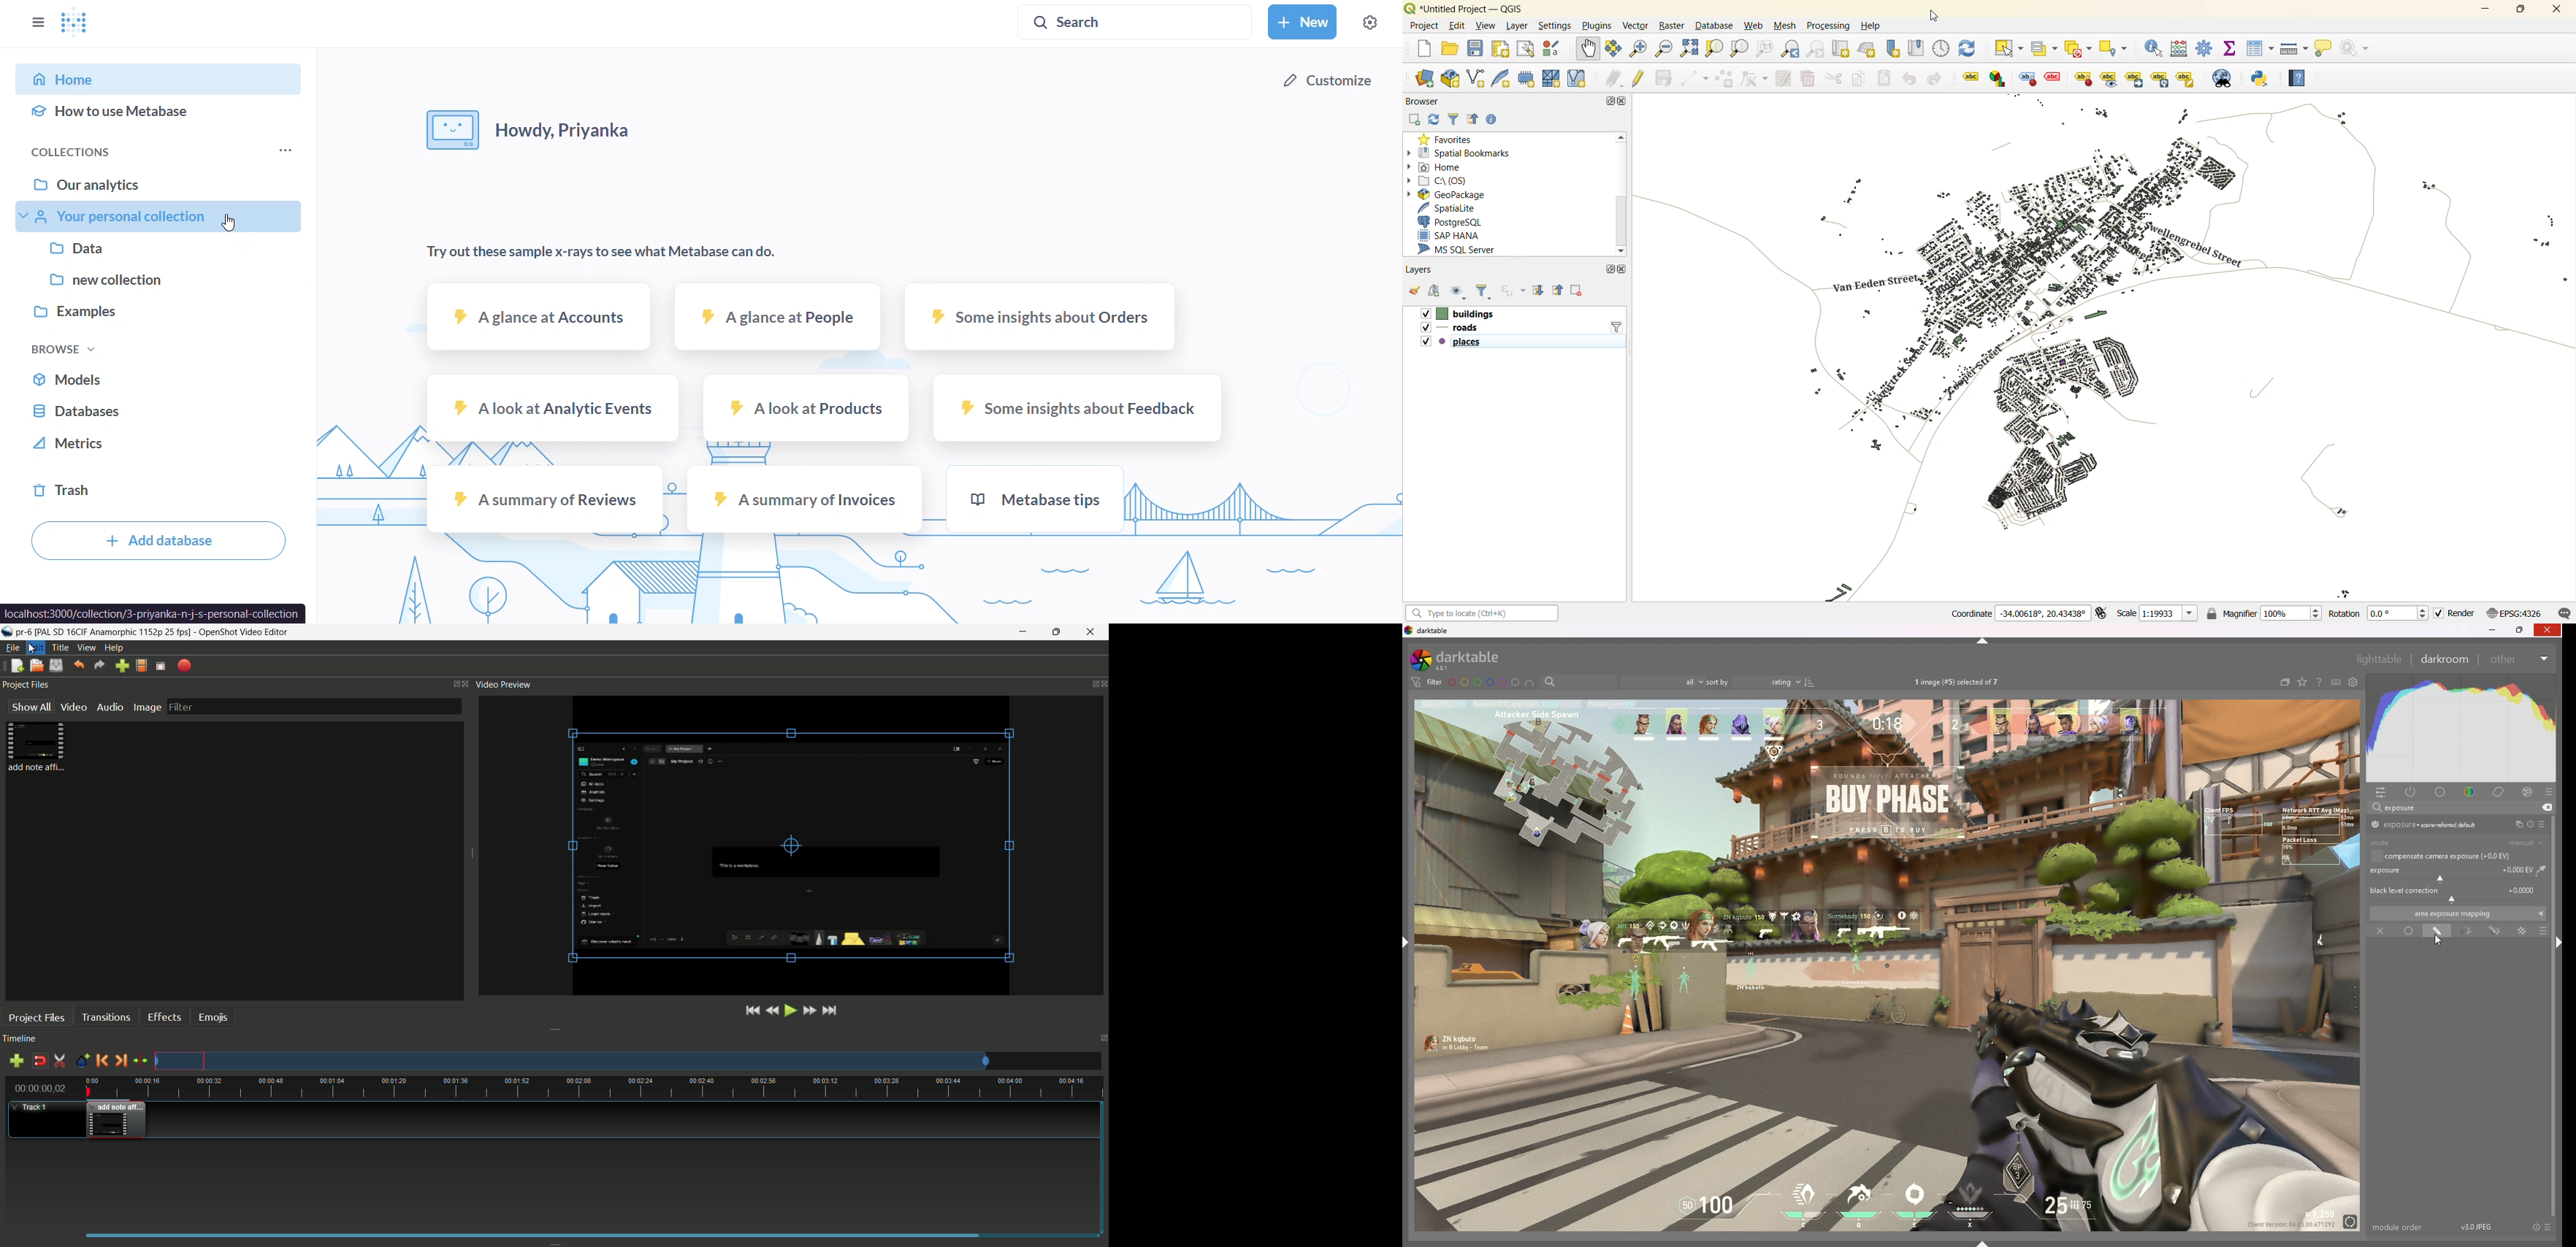  I want to click on new file, so click(17, 666).